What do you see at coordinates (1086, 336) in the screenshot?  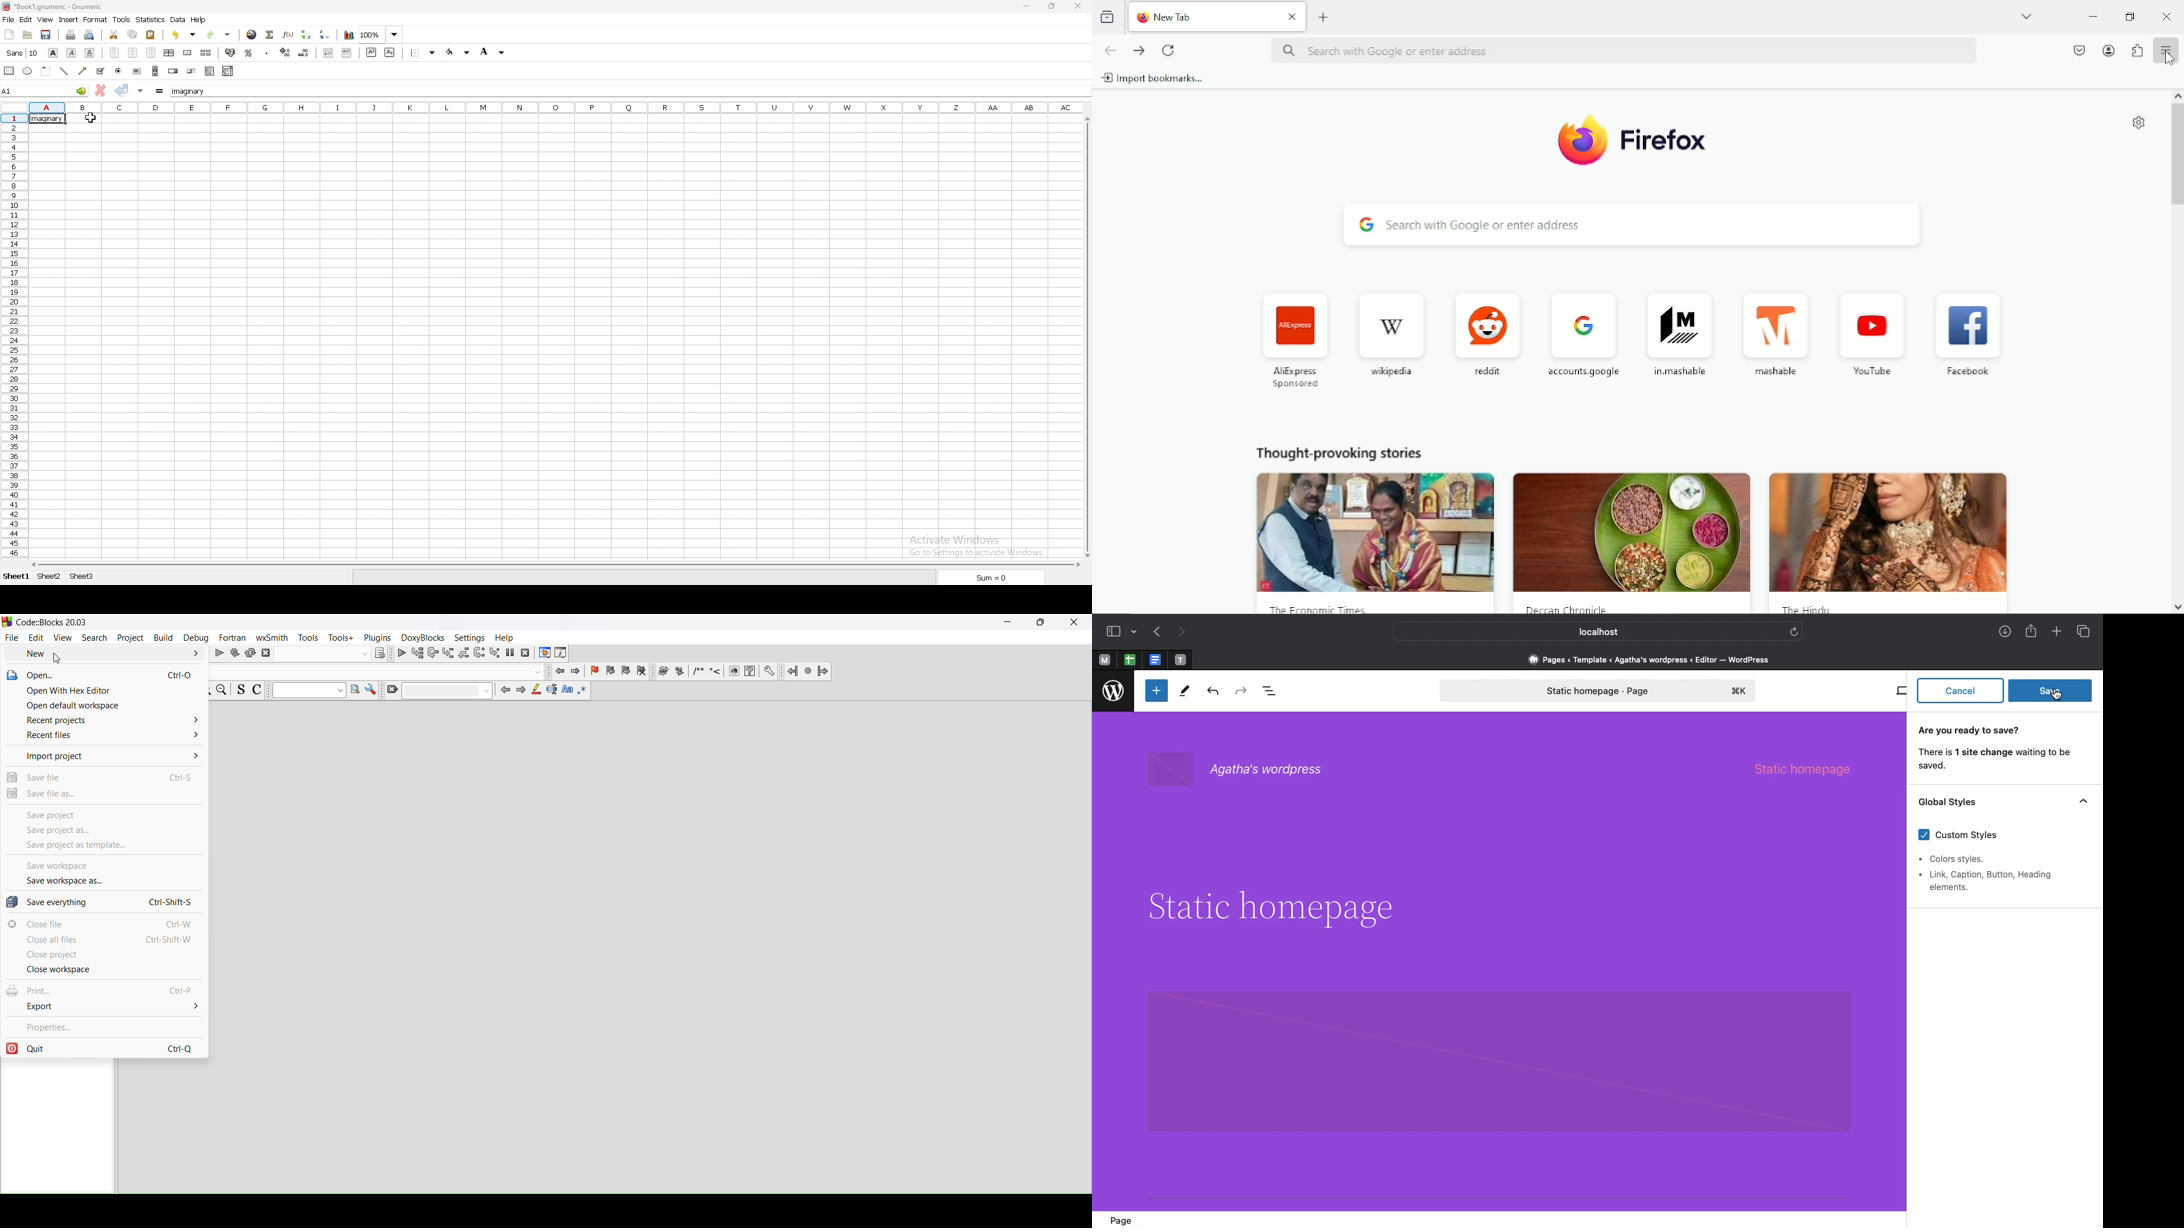 I see `scroll bar` at bounding box center [1086, 336].